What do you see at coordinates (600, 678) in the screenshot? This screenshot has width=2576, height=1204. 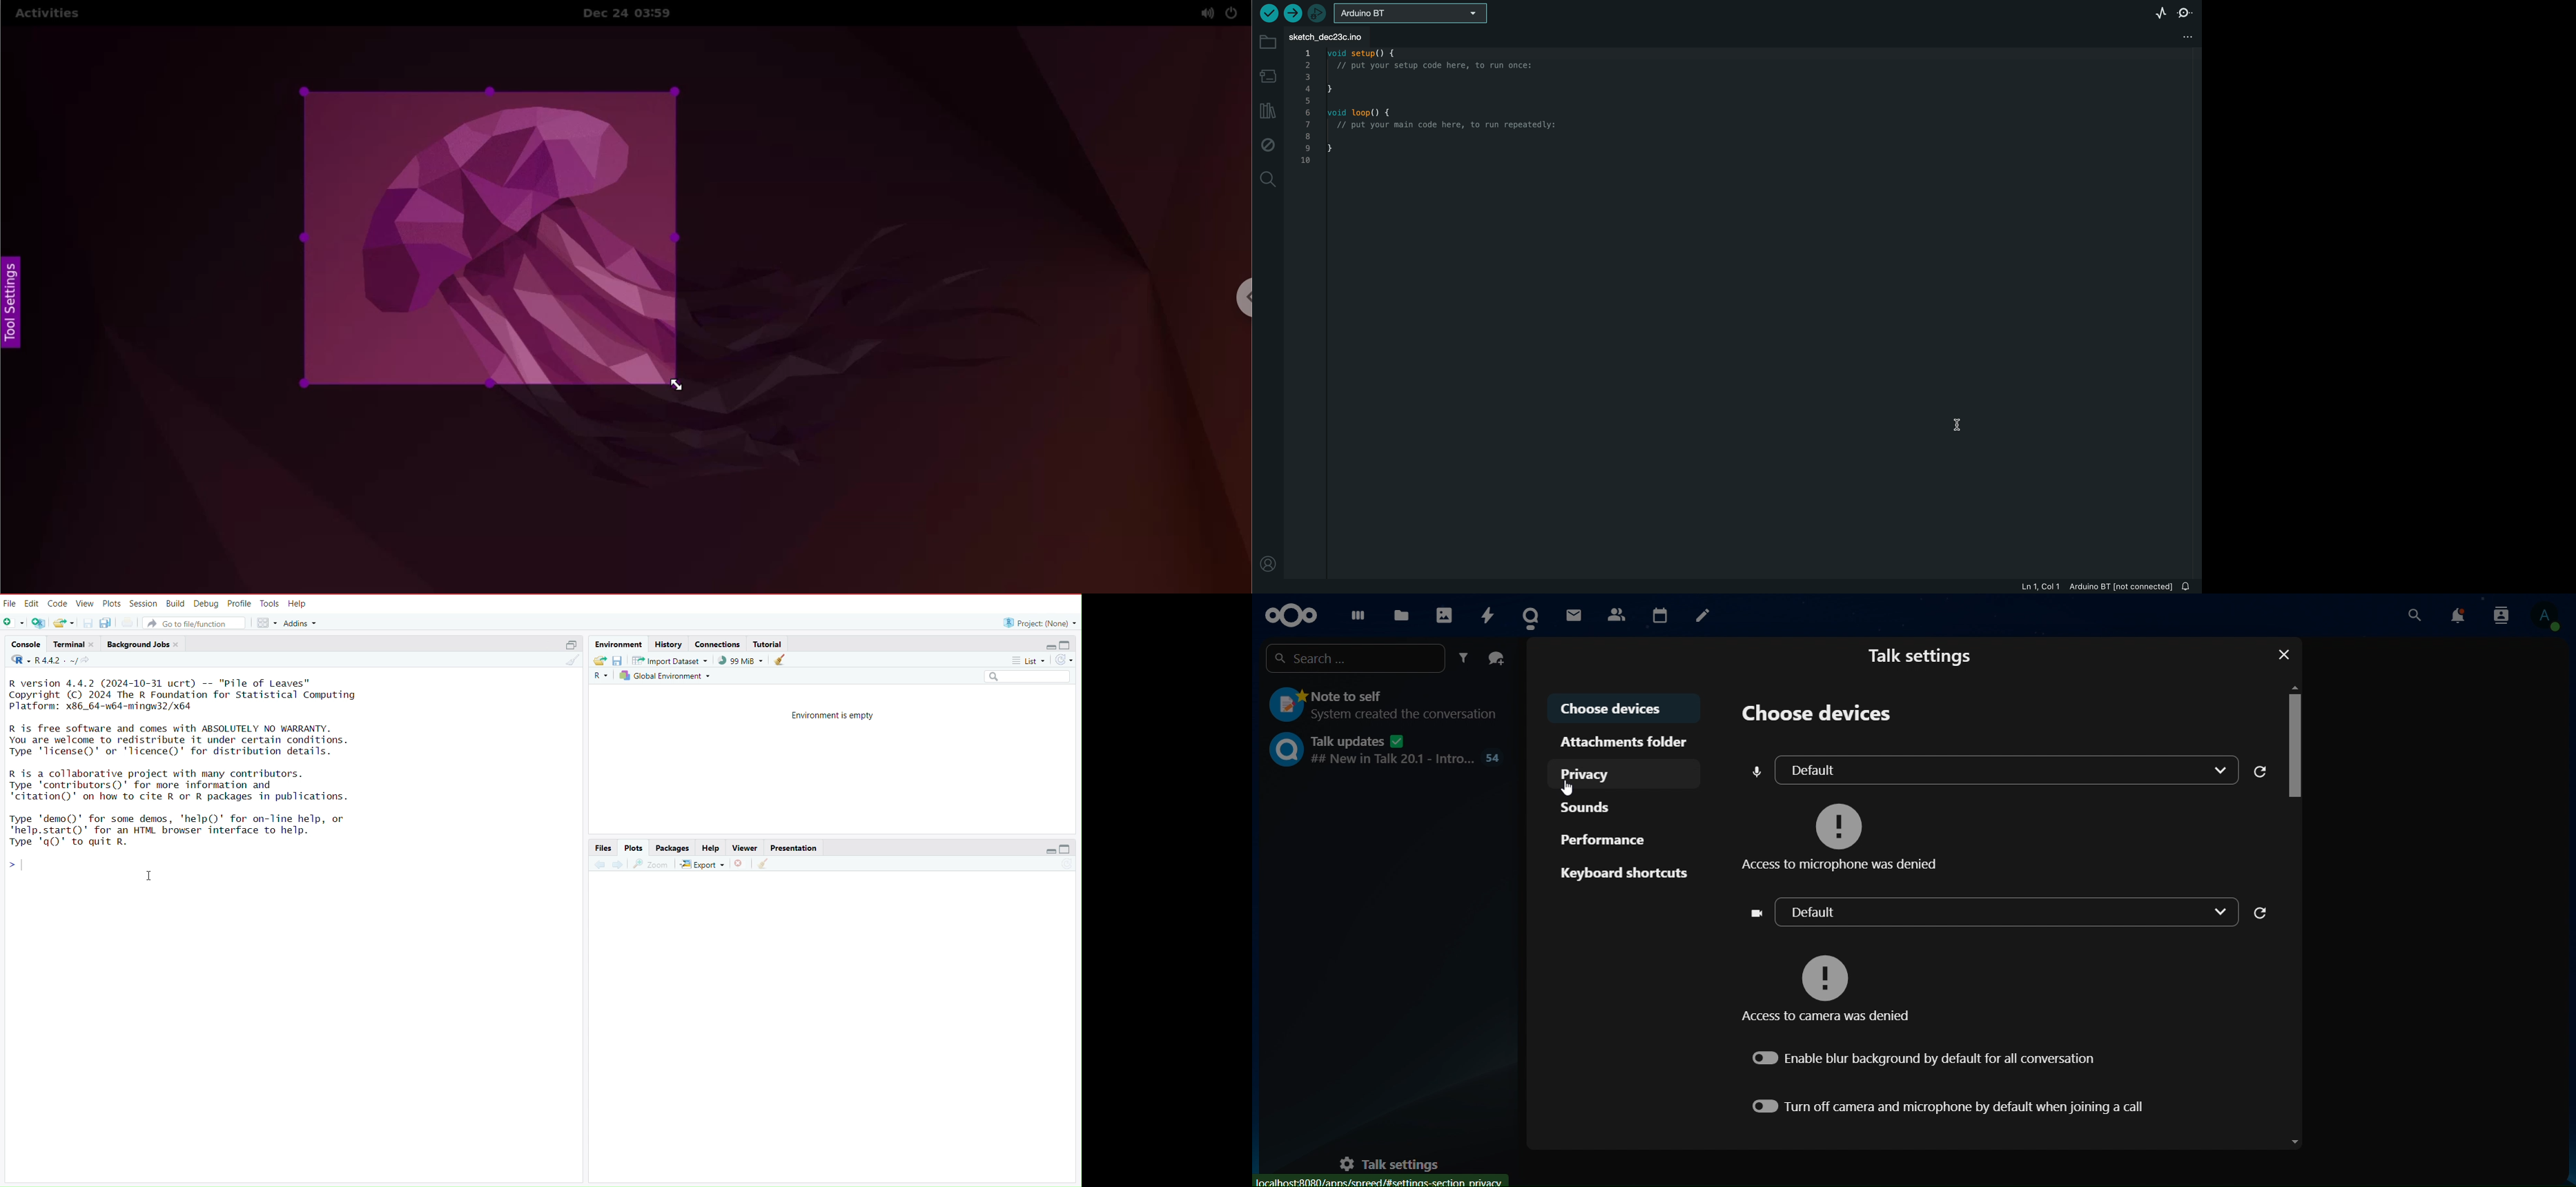 I see `language select` at bounding box center [600, 678].